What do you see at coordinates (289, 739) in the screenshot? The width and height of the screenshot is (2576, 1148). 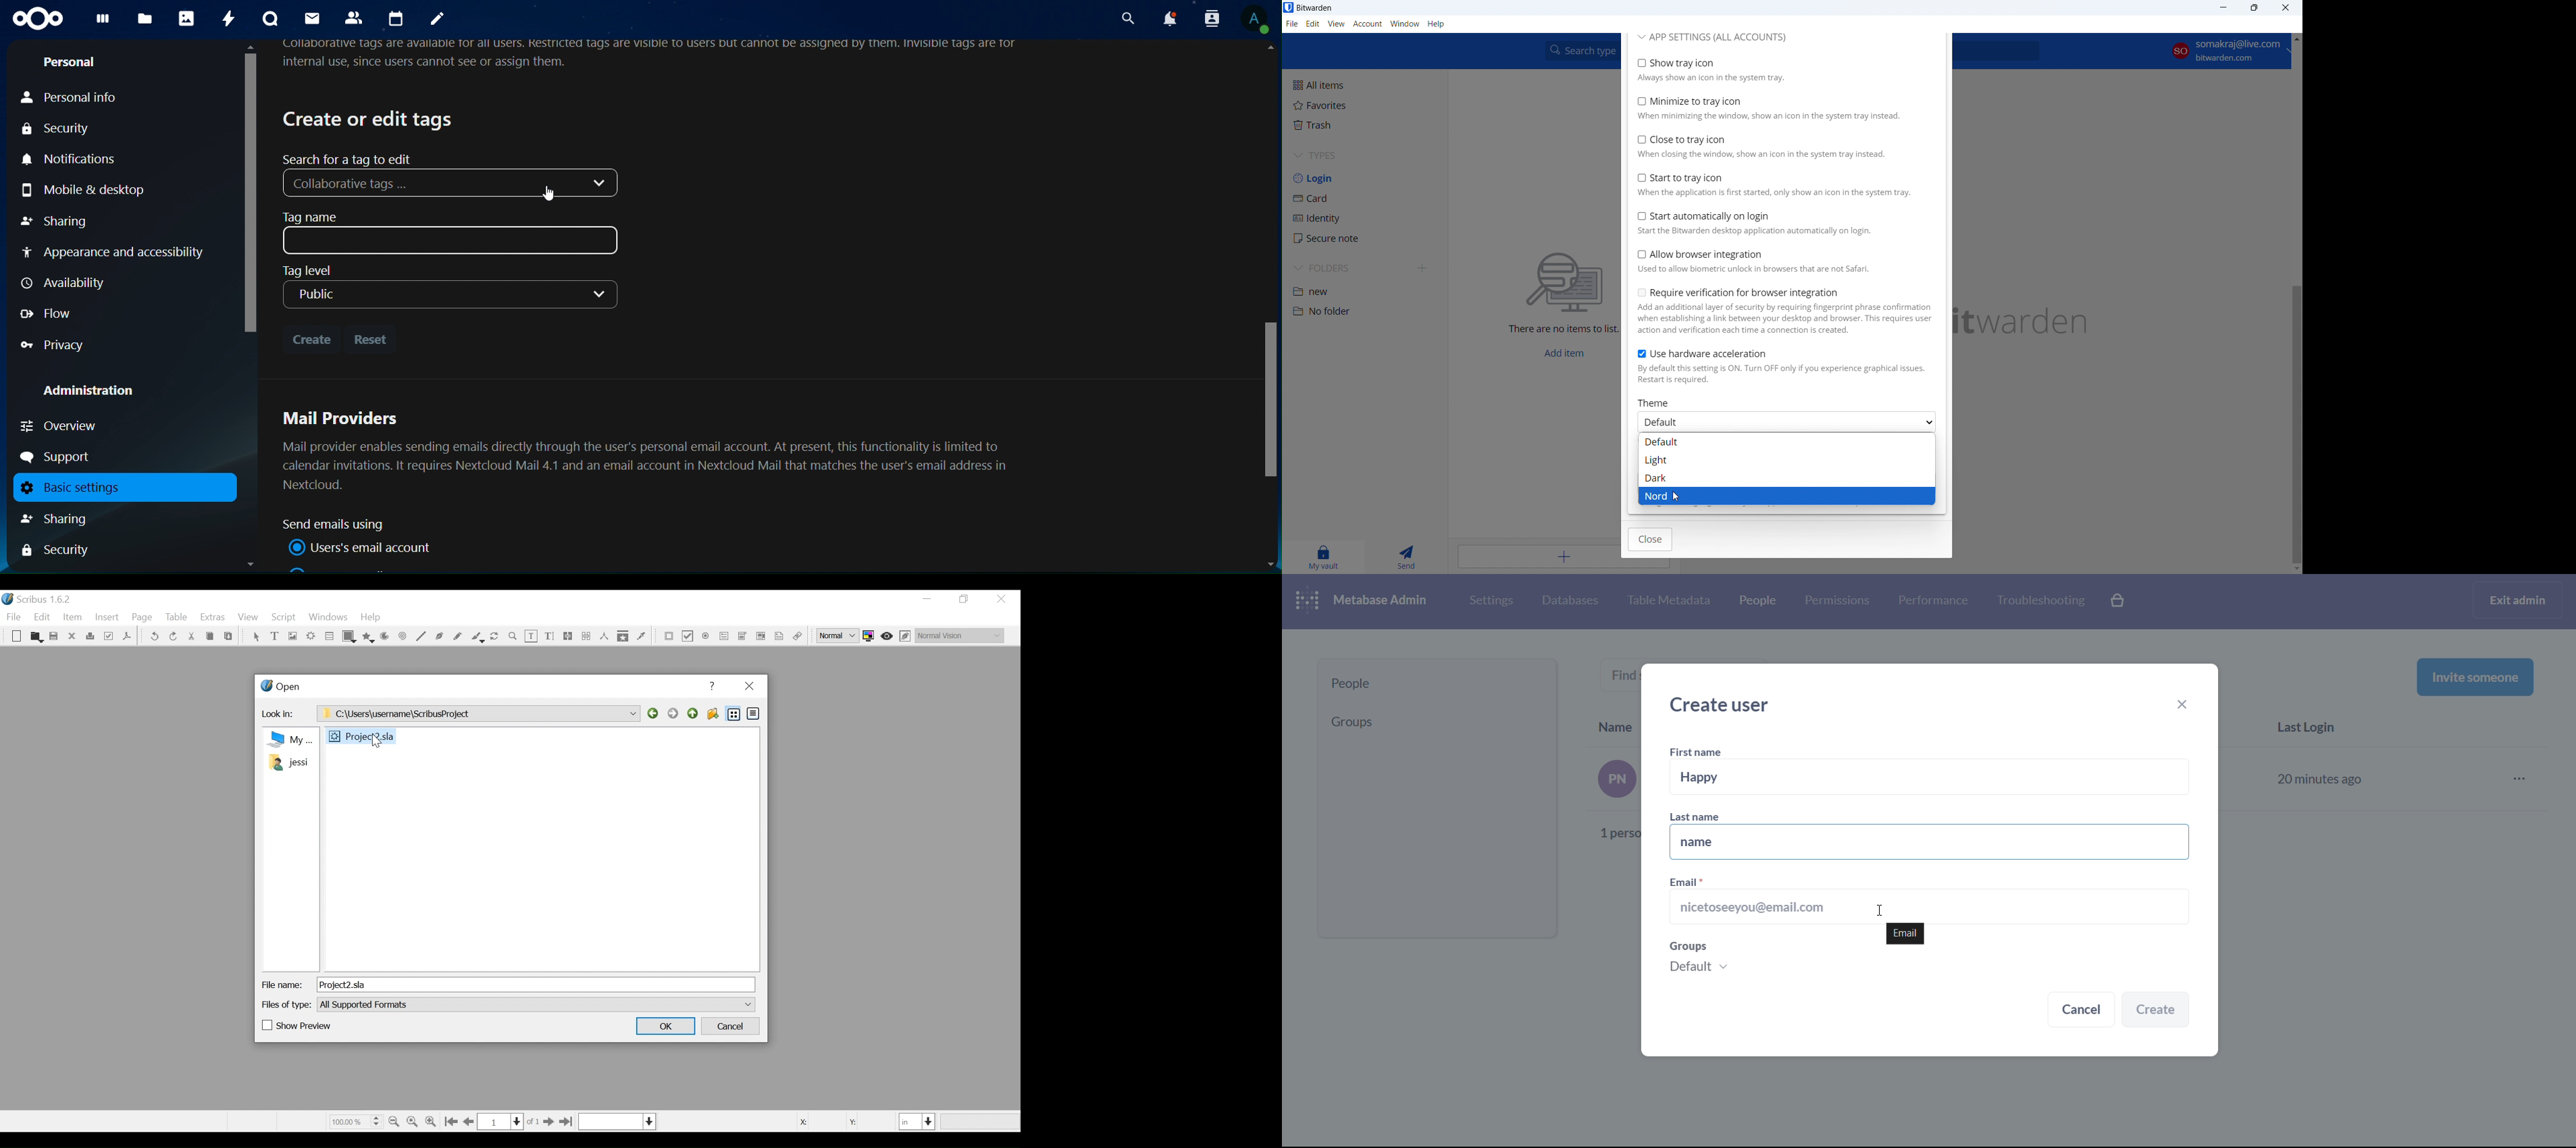 I see `my Computer` at bounding box center [289, 739].